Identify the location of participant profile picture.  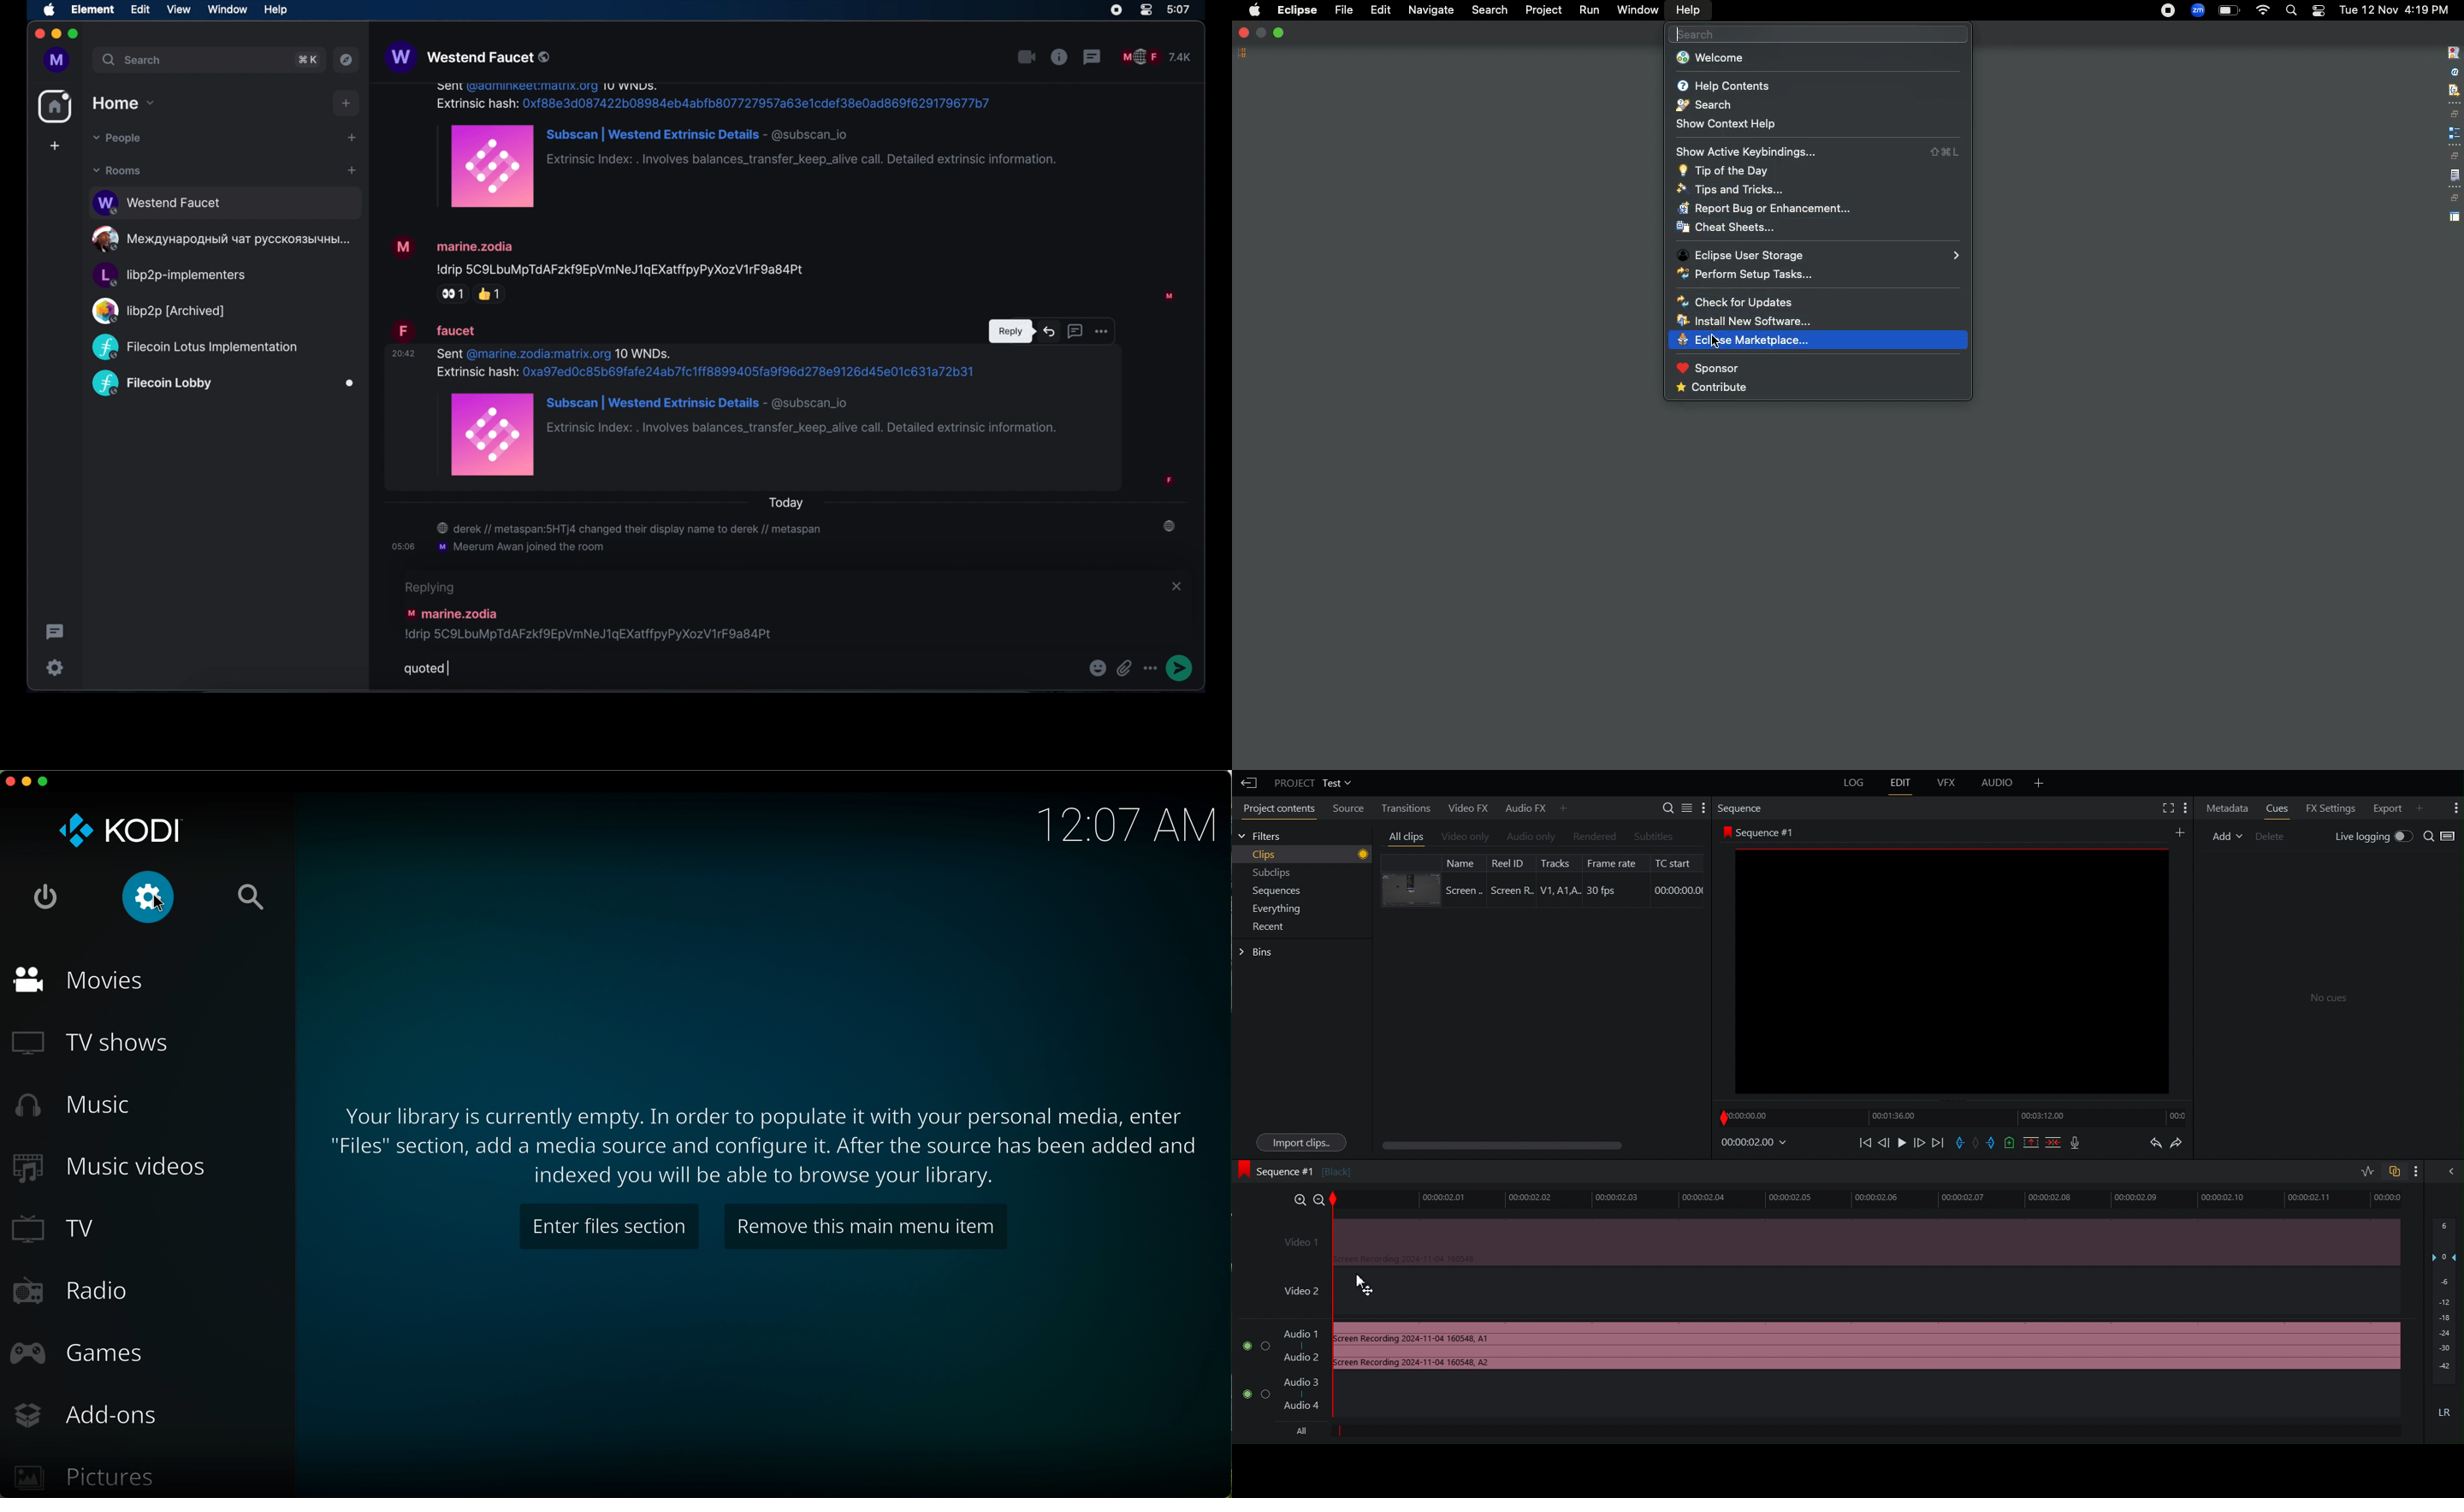
(1168, 103).